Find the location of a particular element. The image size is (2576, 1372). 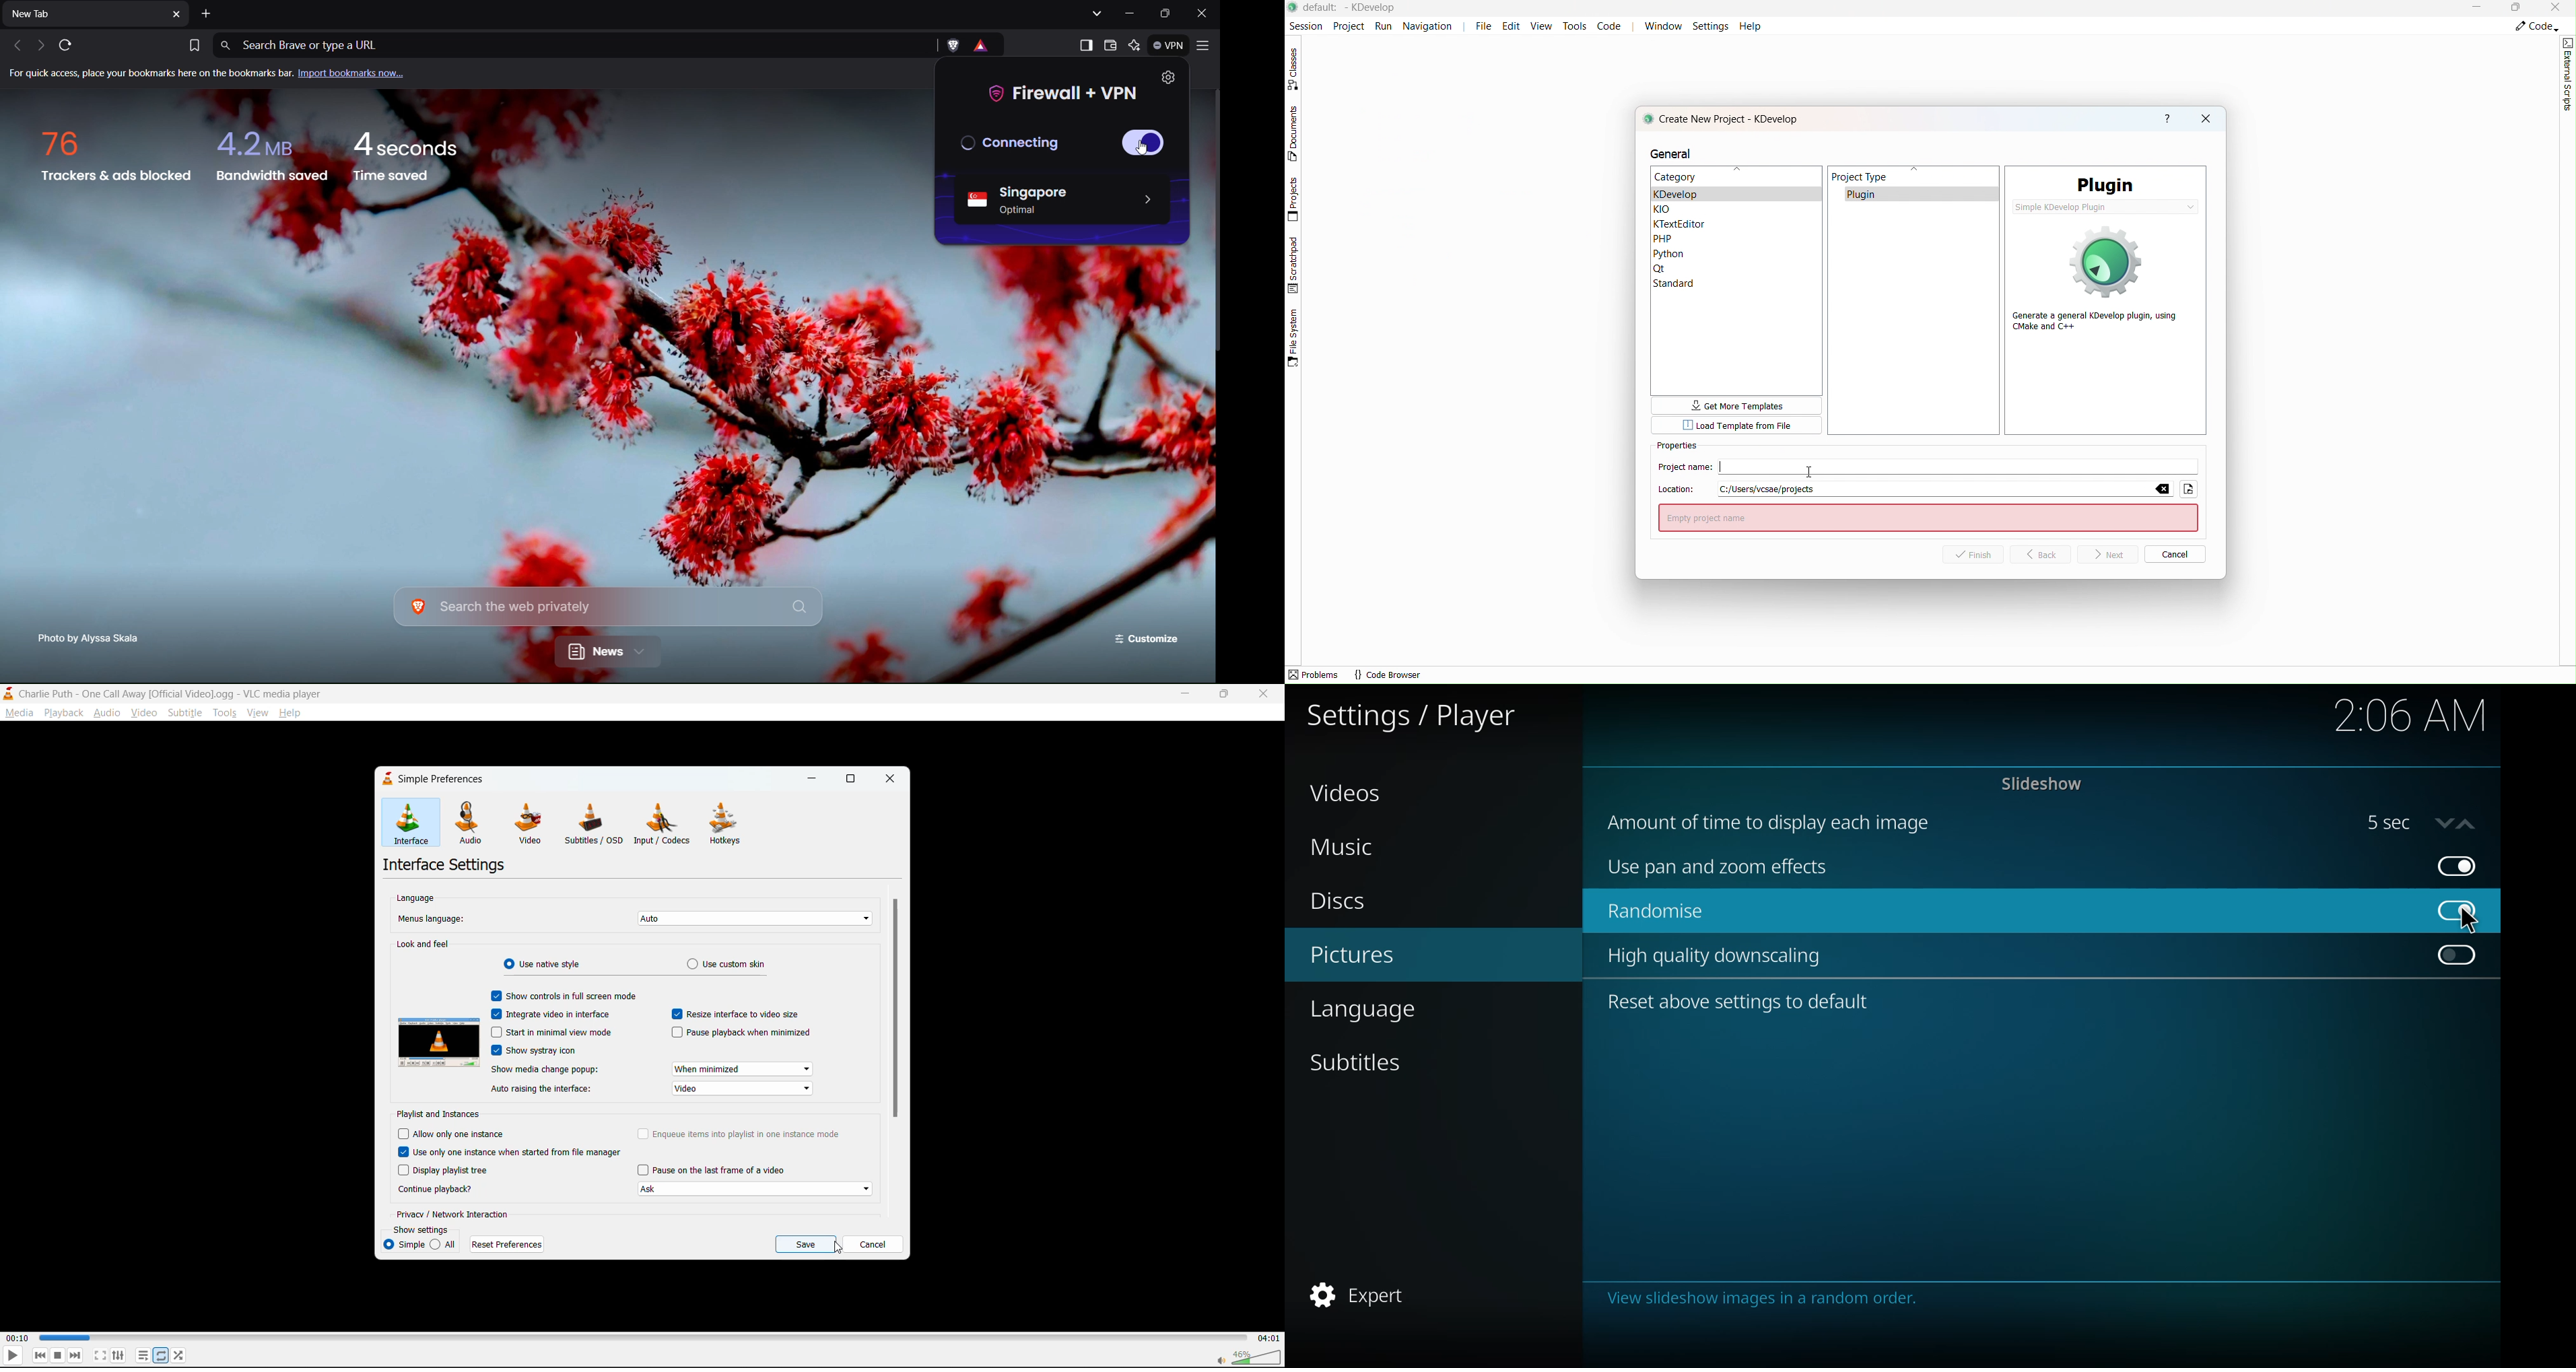

input/codecs is located at coordinates (663, 827).